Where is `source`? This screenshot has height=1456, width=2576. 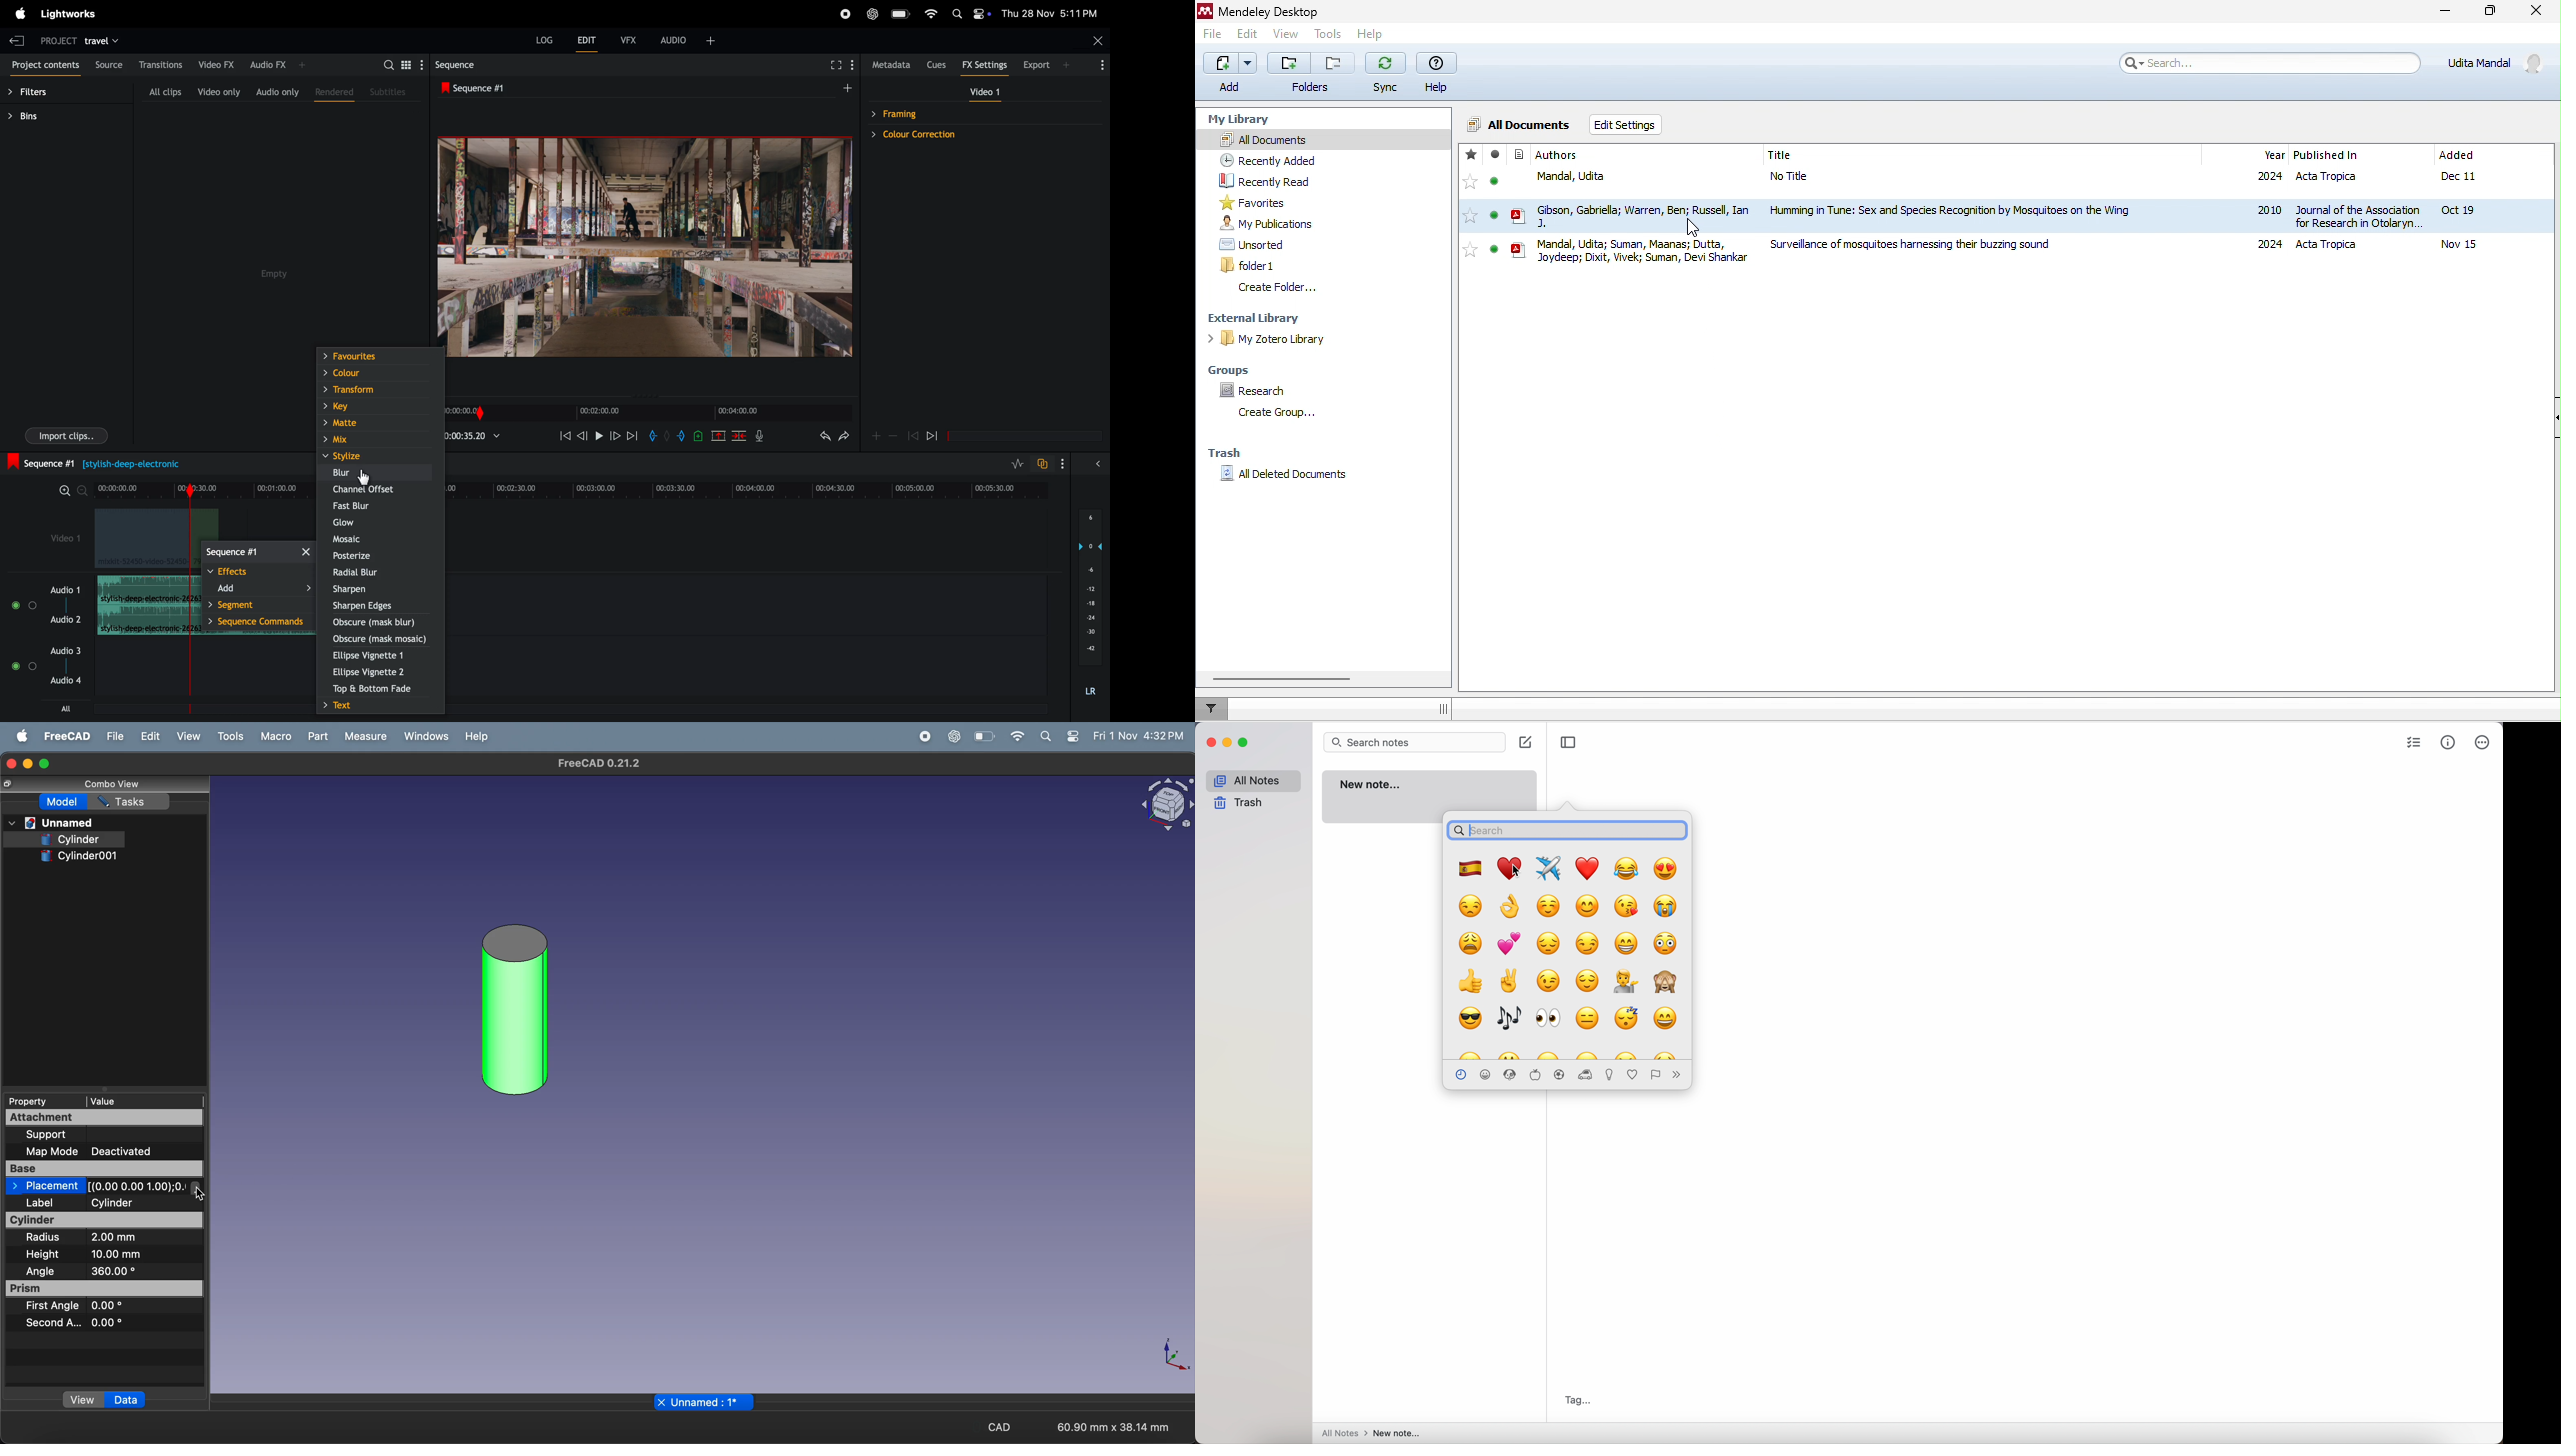 source is located at coordinates (108, 63).